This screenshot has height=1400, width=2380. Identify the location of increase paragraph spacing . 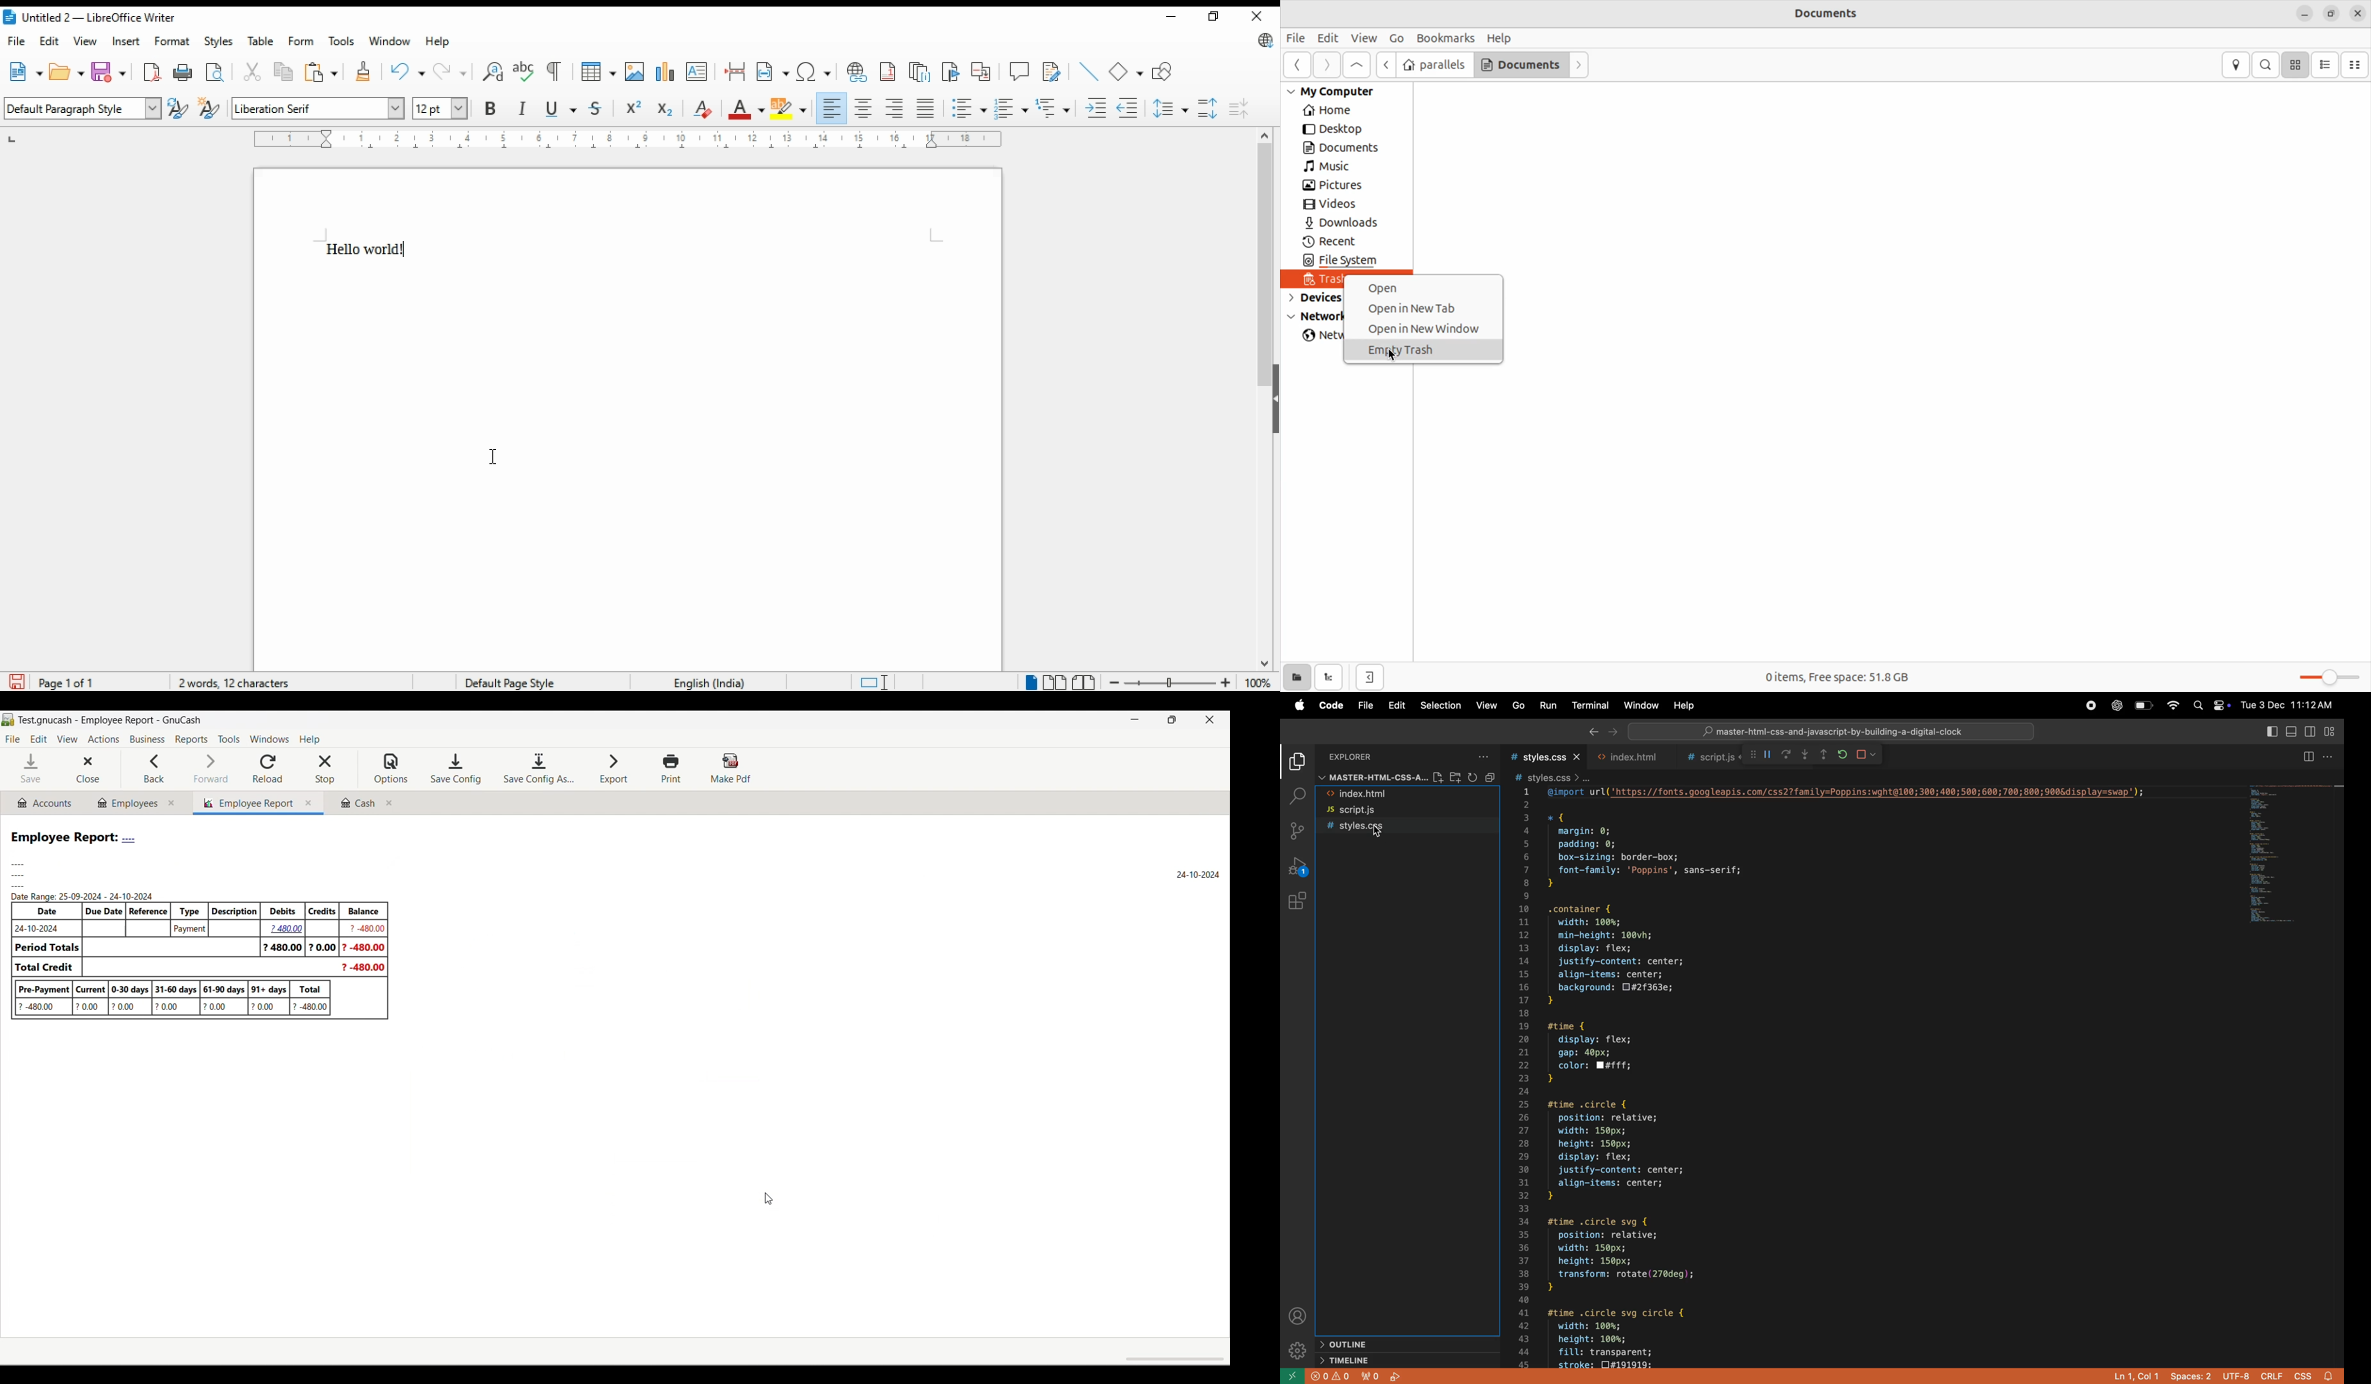
(1207, 107).